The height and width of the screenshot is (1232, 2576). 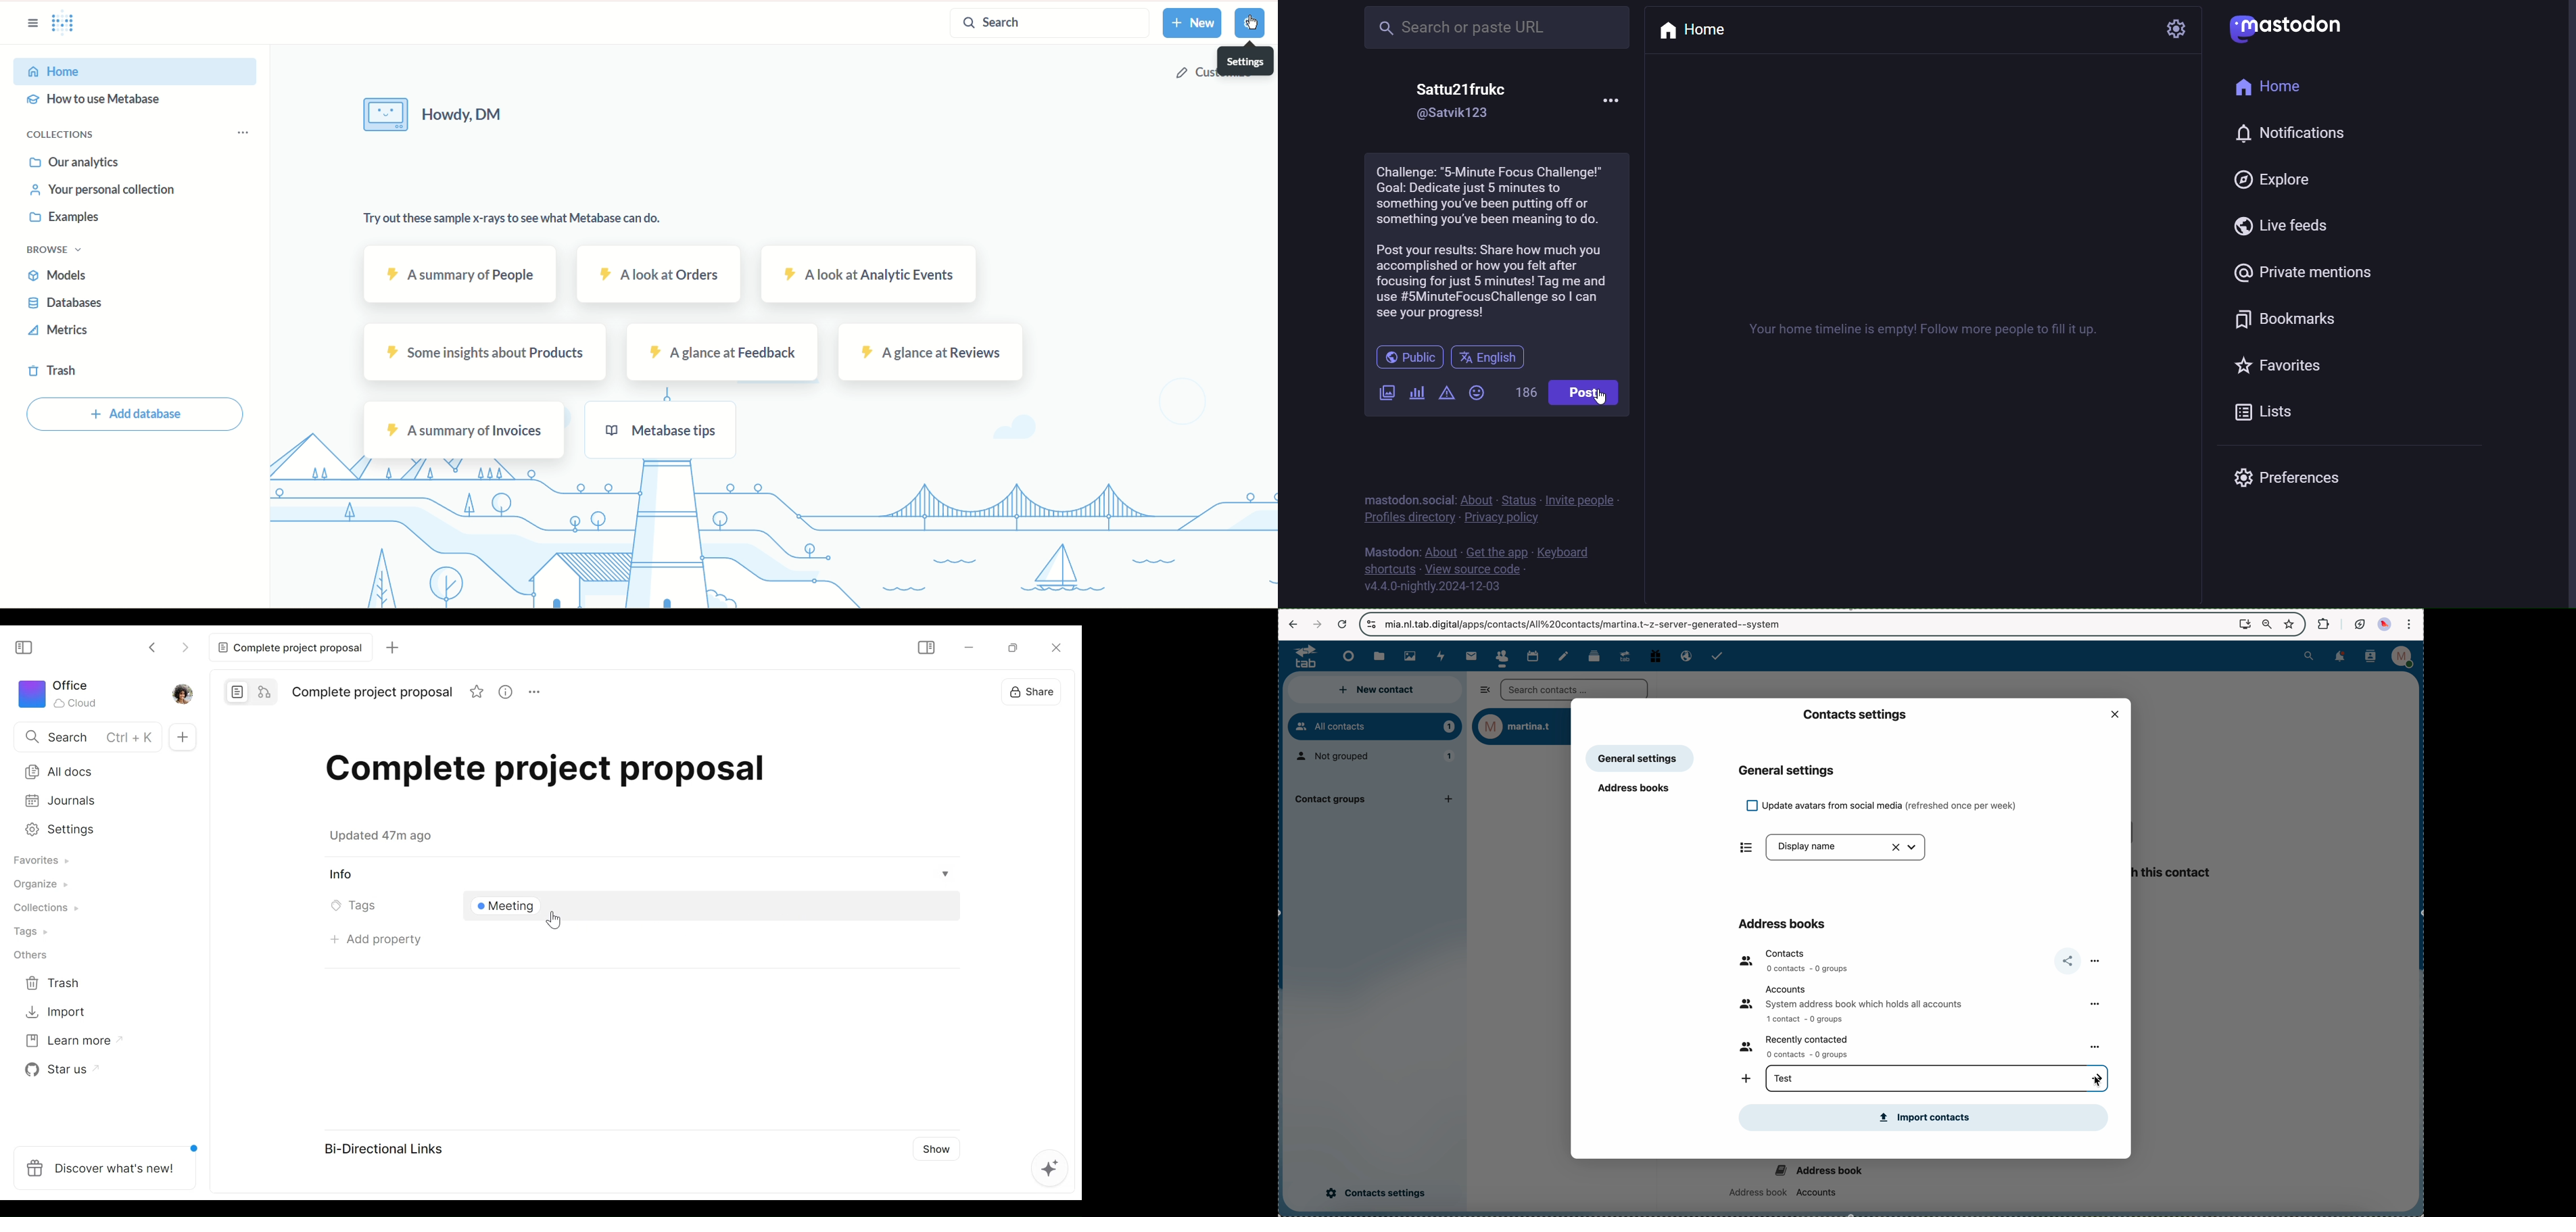 I want to click on search, so click(x=1496, y=26).